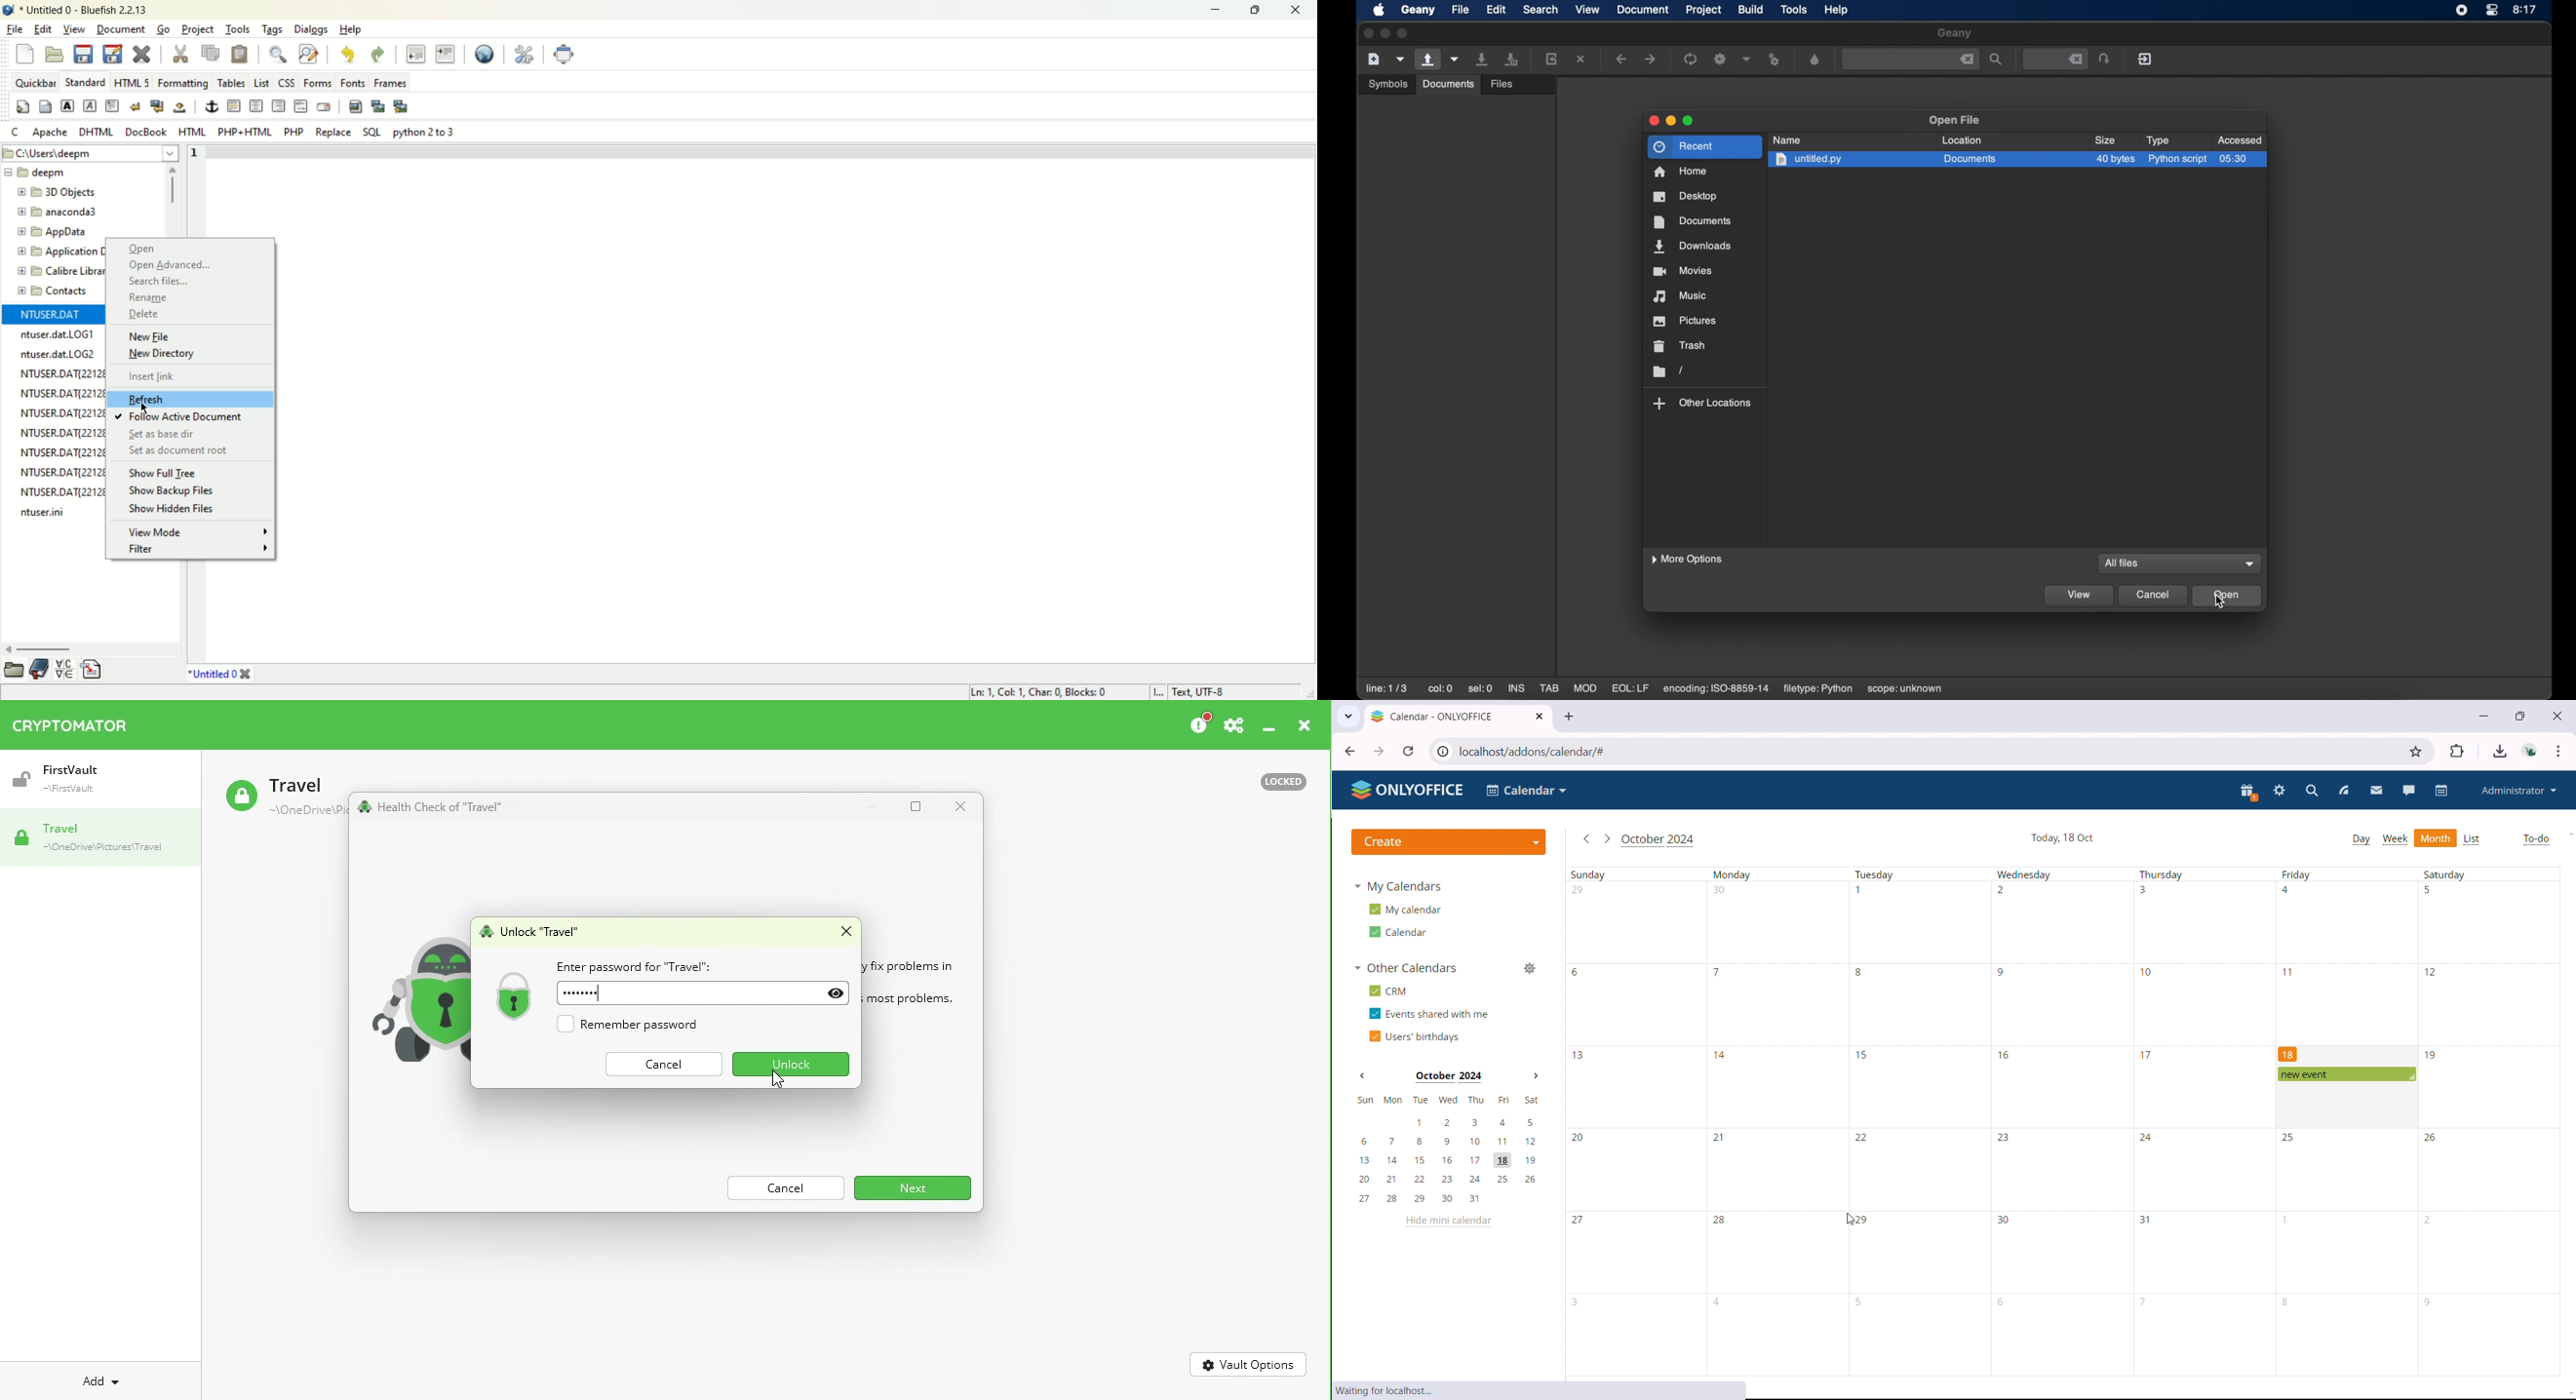 The height and width of the screenshot is (1400, 2576). I want to click on create a new file from template, so click(1401, 60).